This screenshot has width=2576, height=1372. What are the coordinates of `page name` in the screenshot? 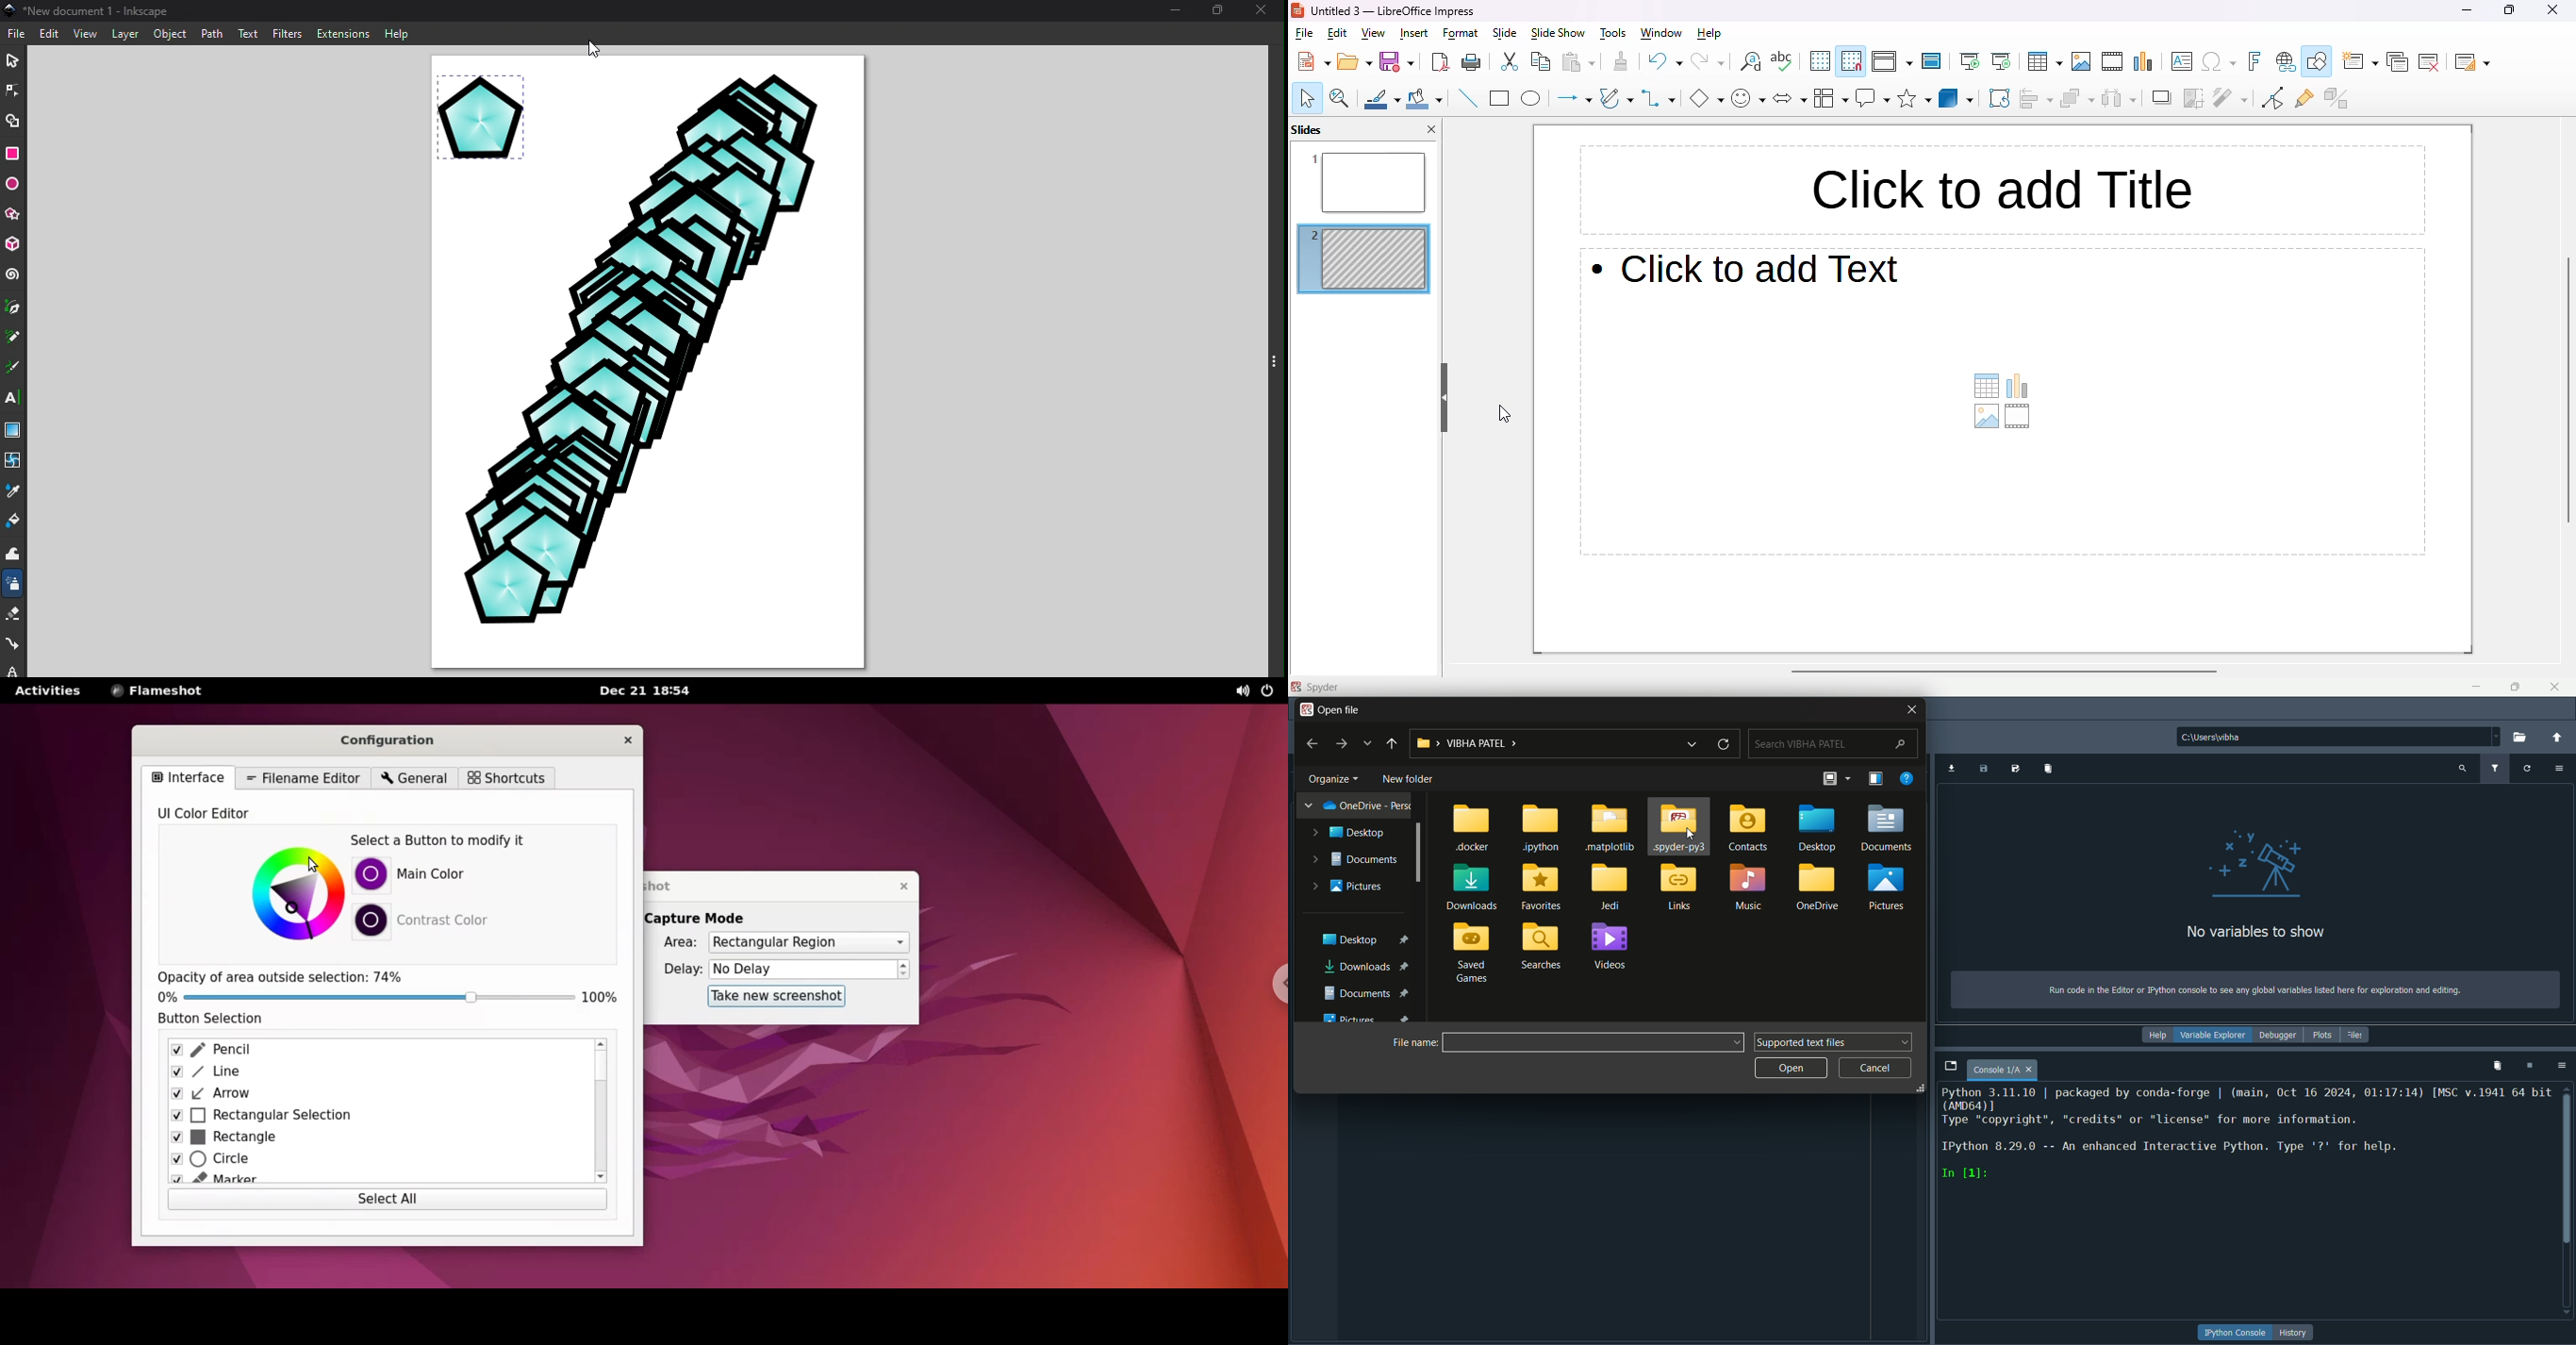 It's located at (2005, 1070).